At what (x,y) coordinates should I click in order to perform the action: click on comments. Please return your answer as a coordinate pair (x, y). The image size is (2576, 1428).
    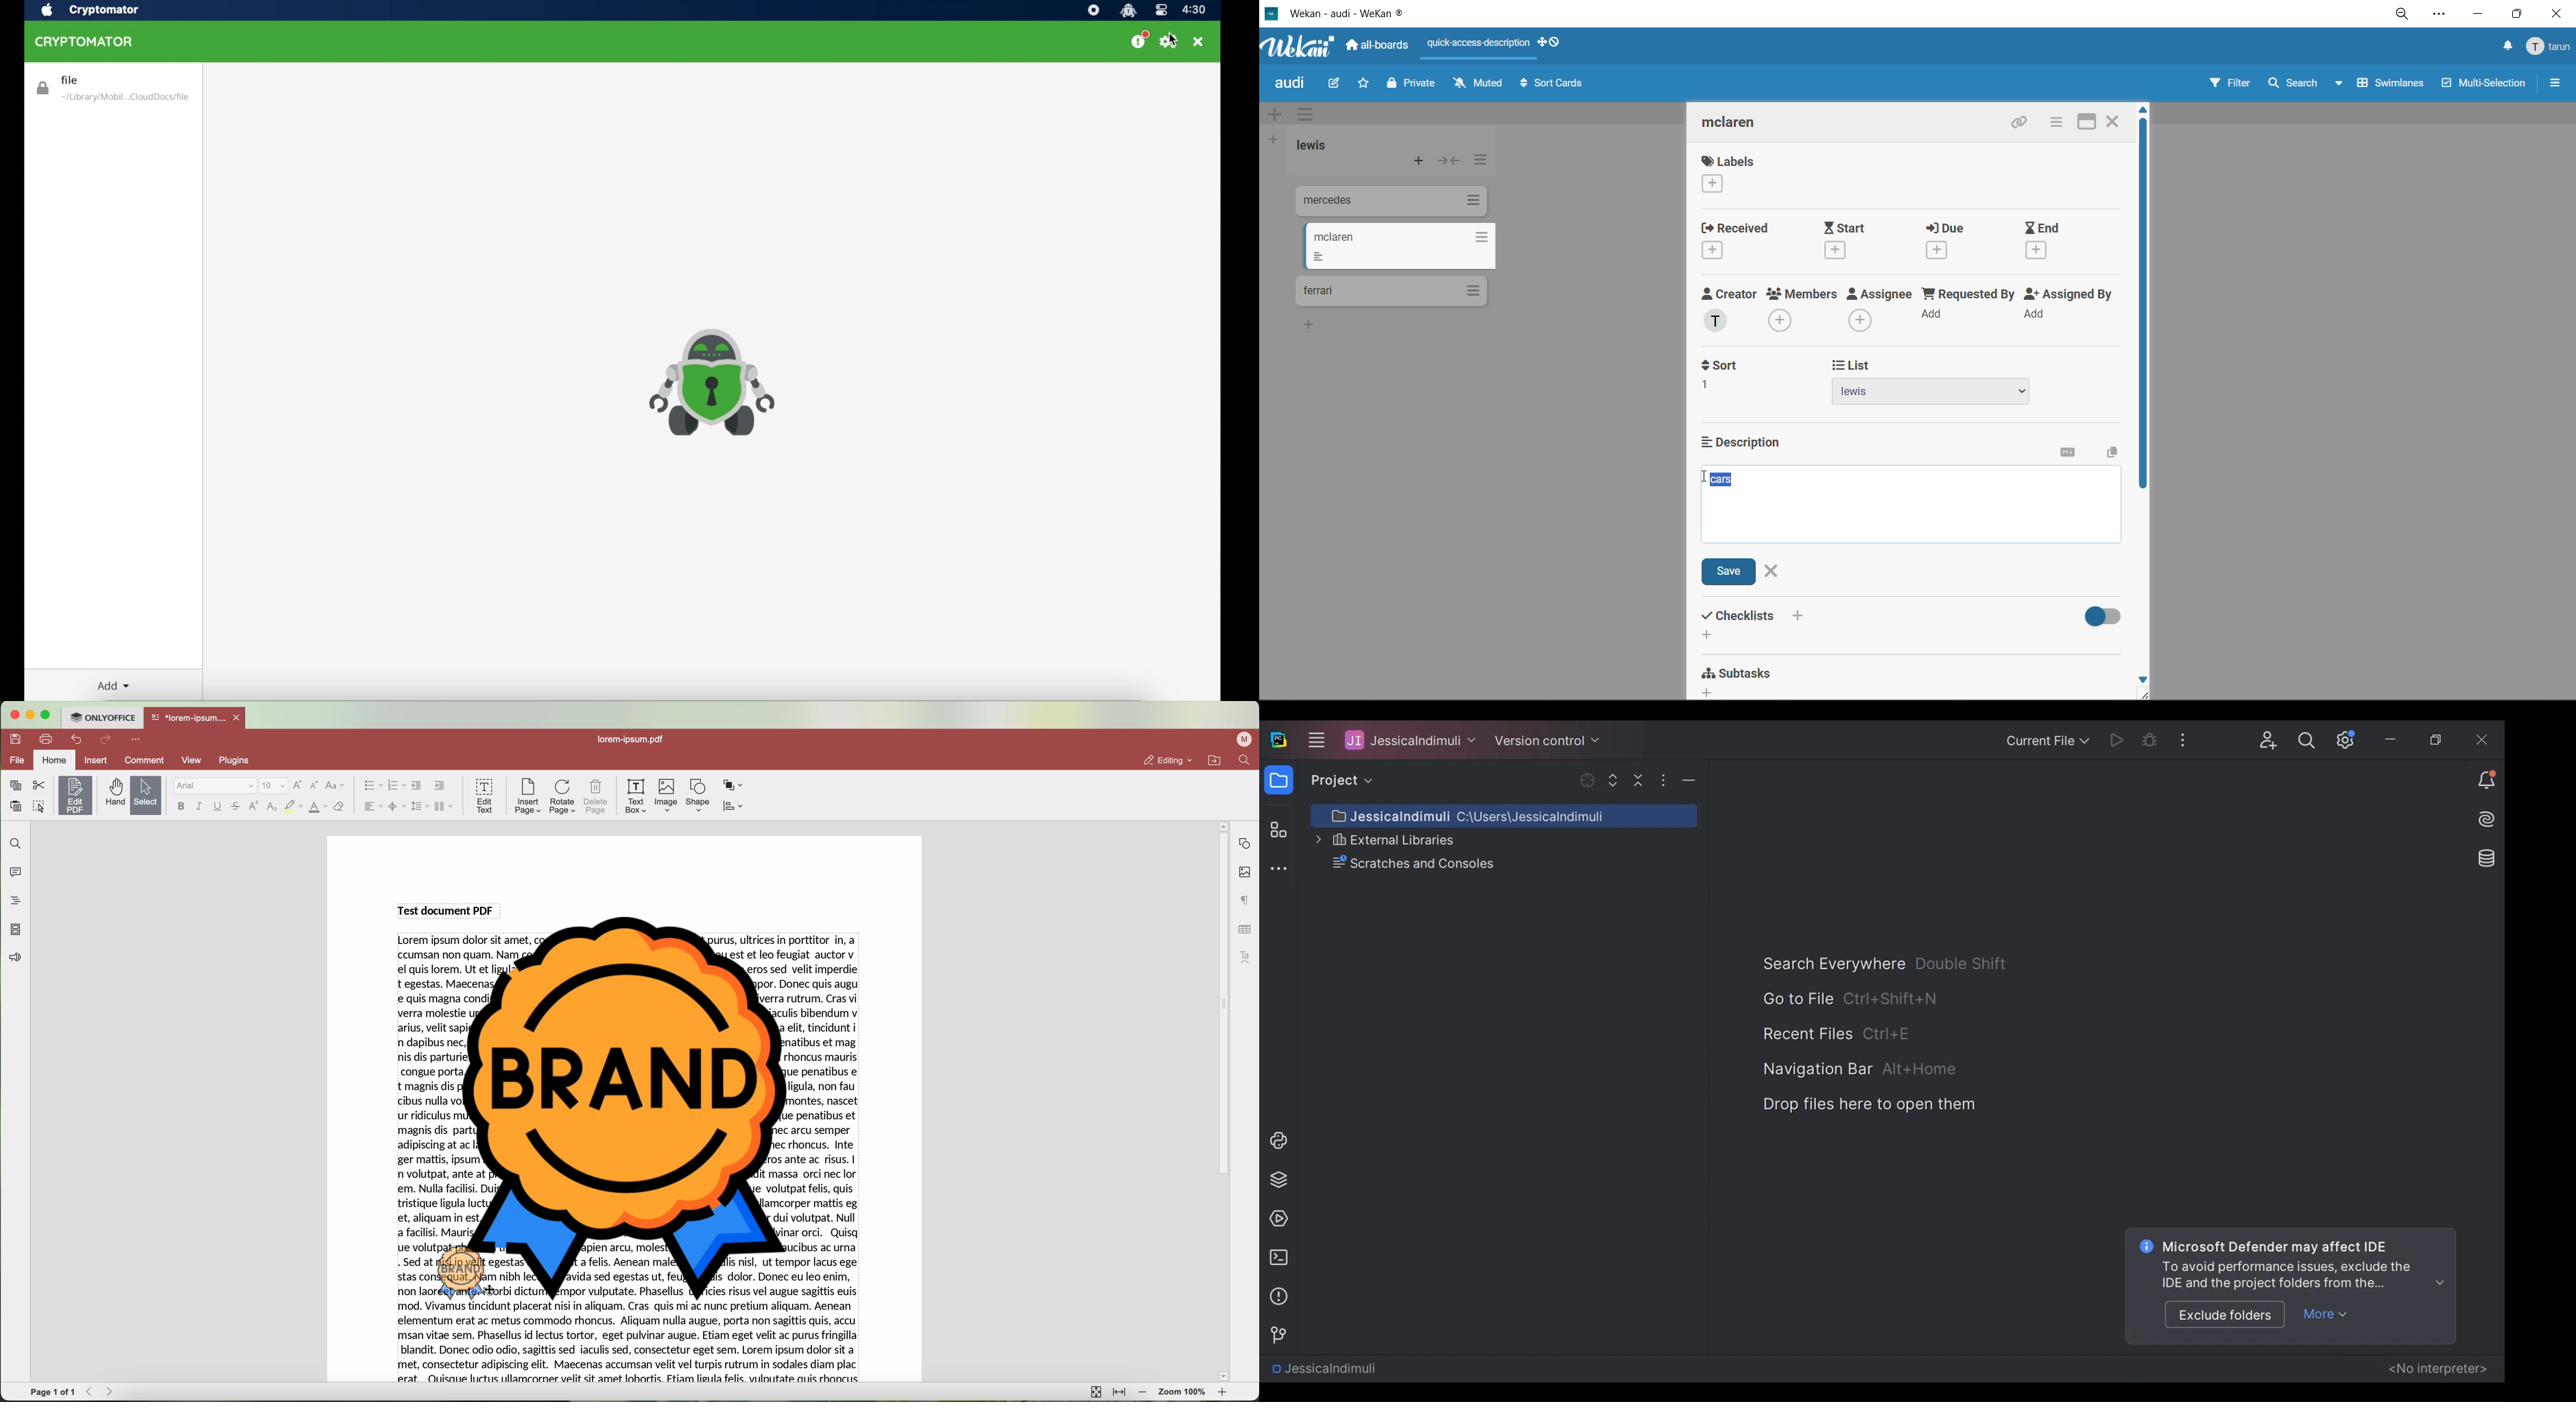
    Looking at the image, I should click on (13, 871).